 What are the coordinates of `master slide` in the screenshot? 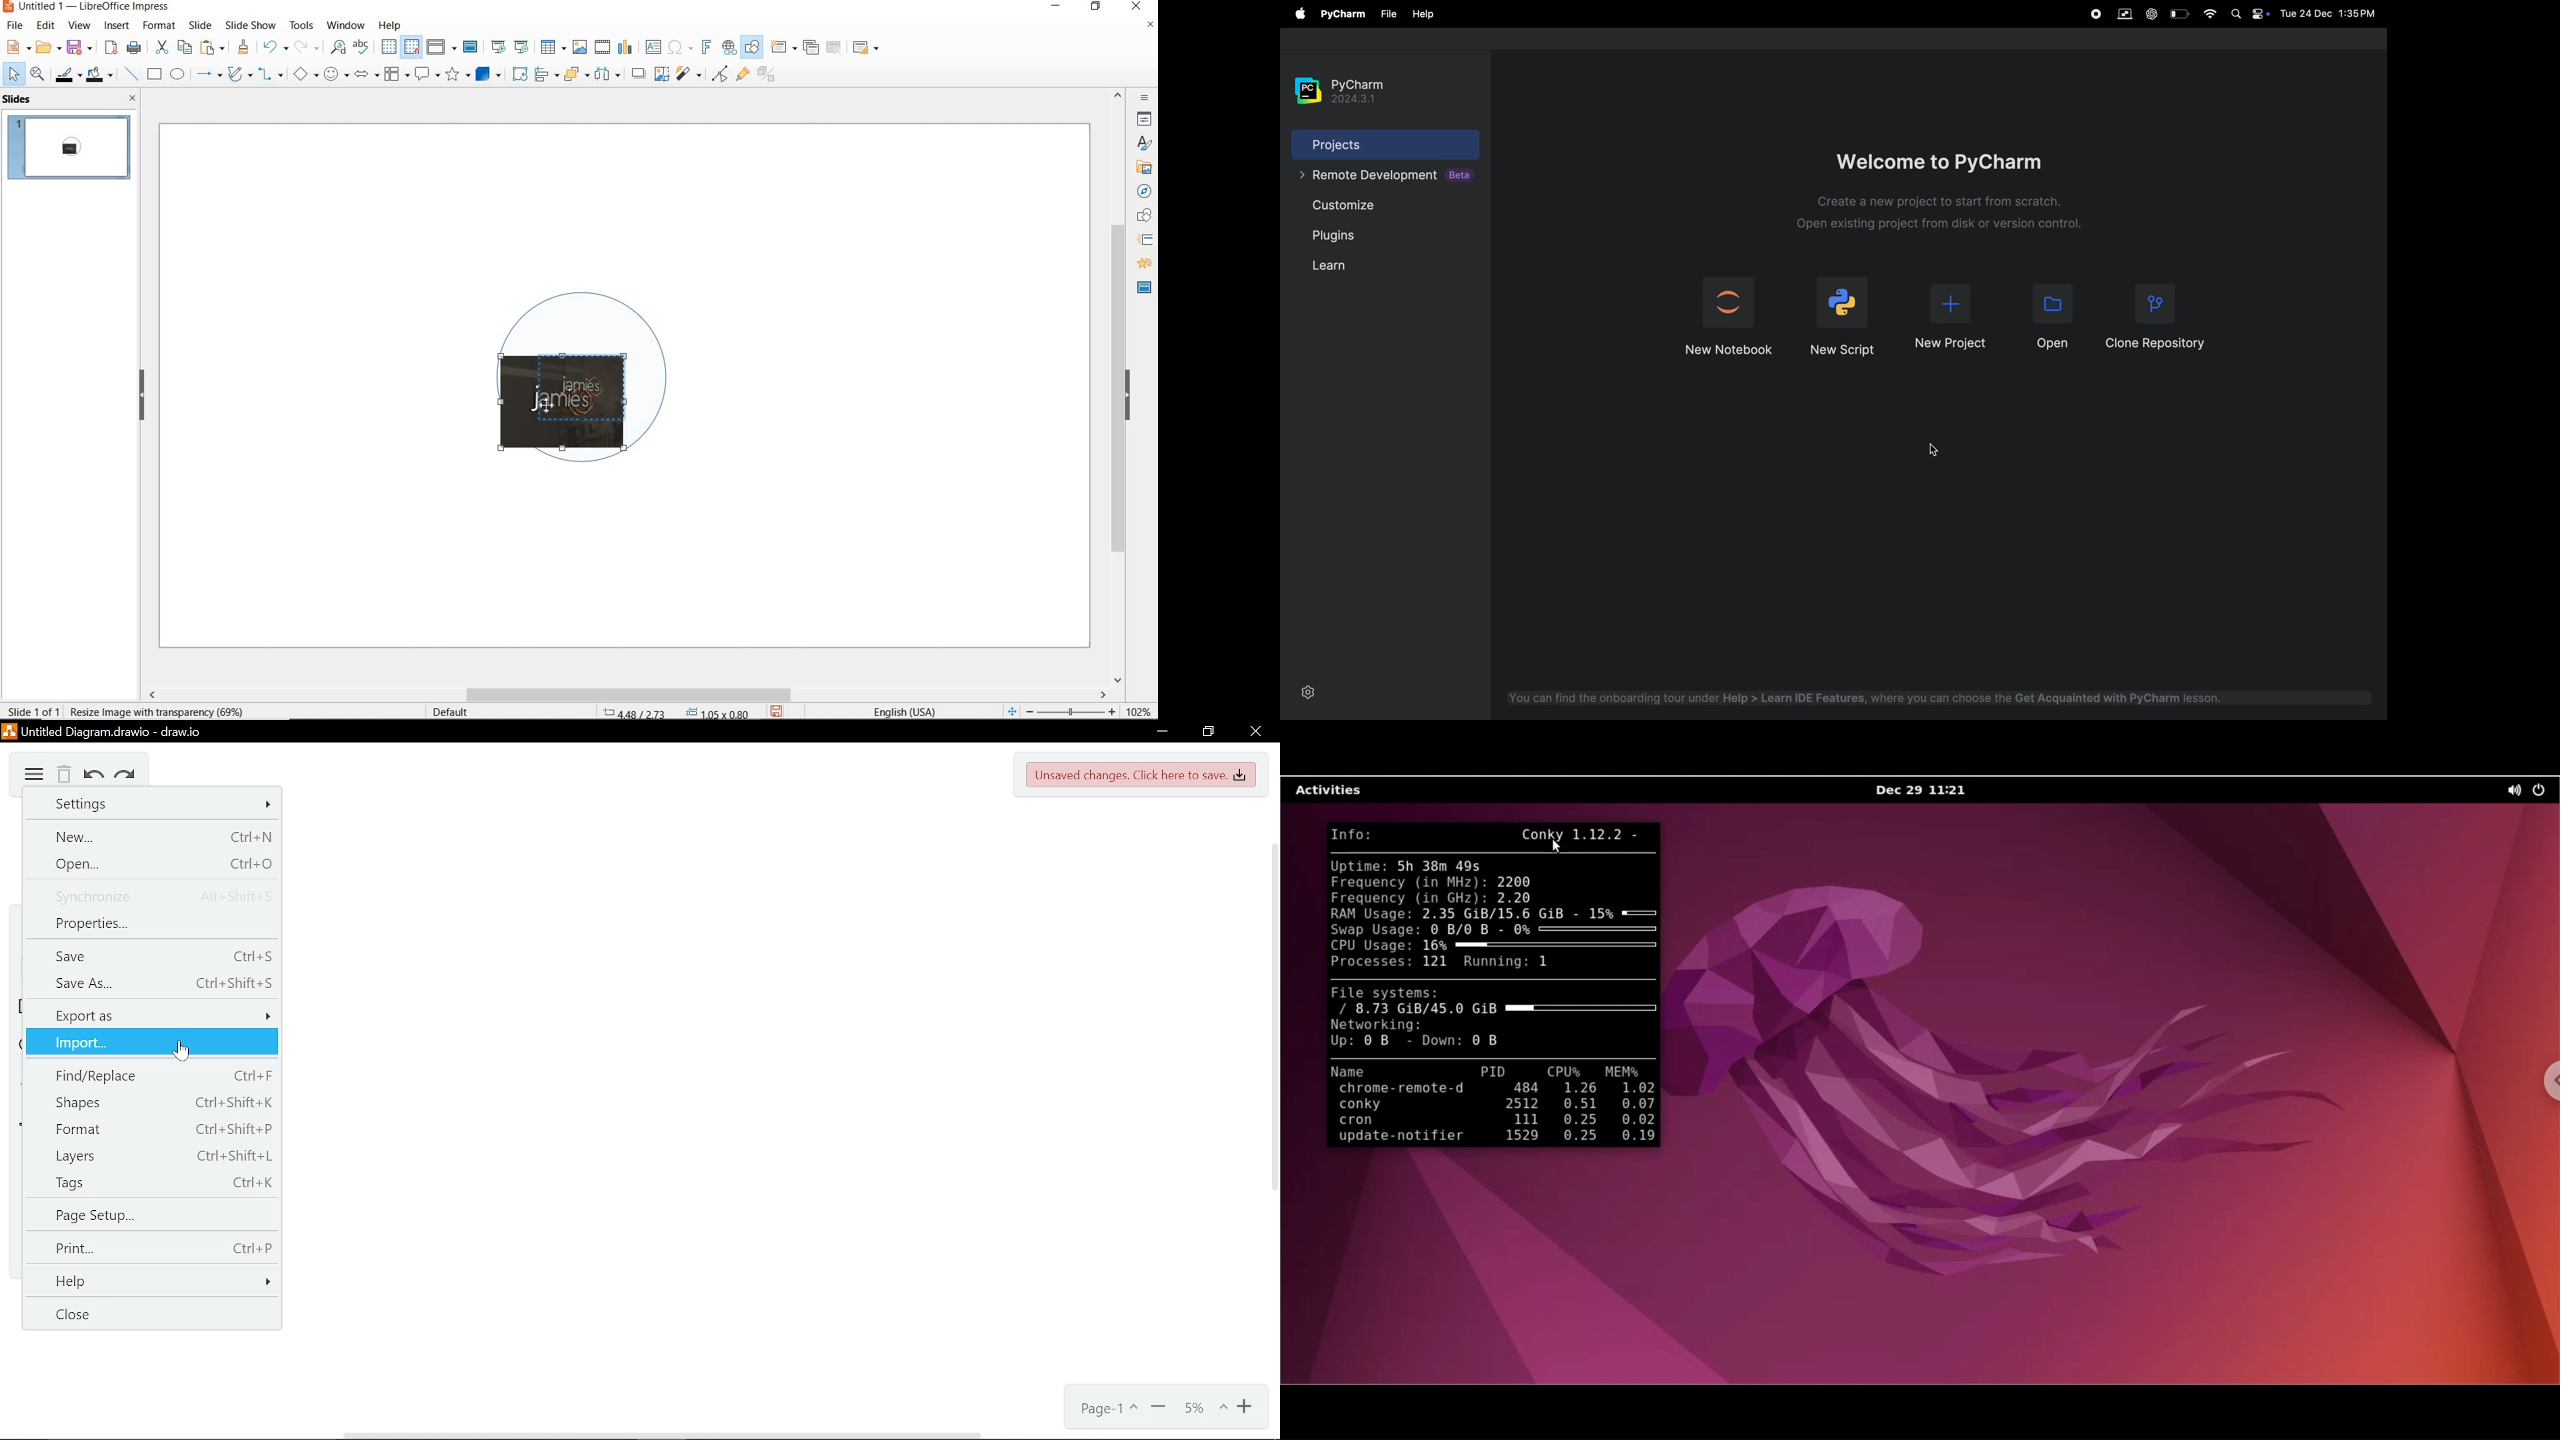 It's located at (472, 48).